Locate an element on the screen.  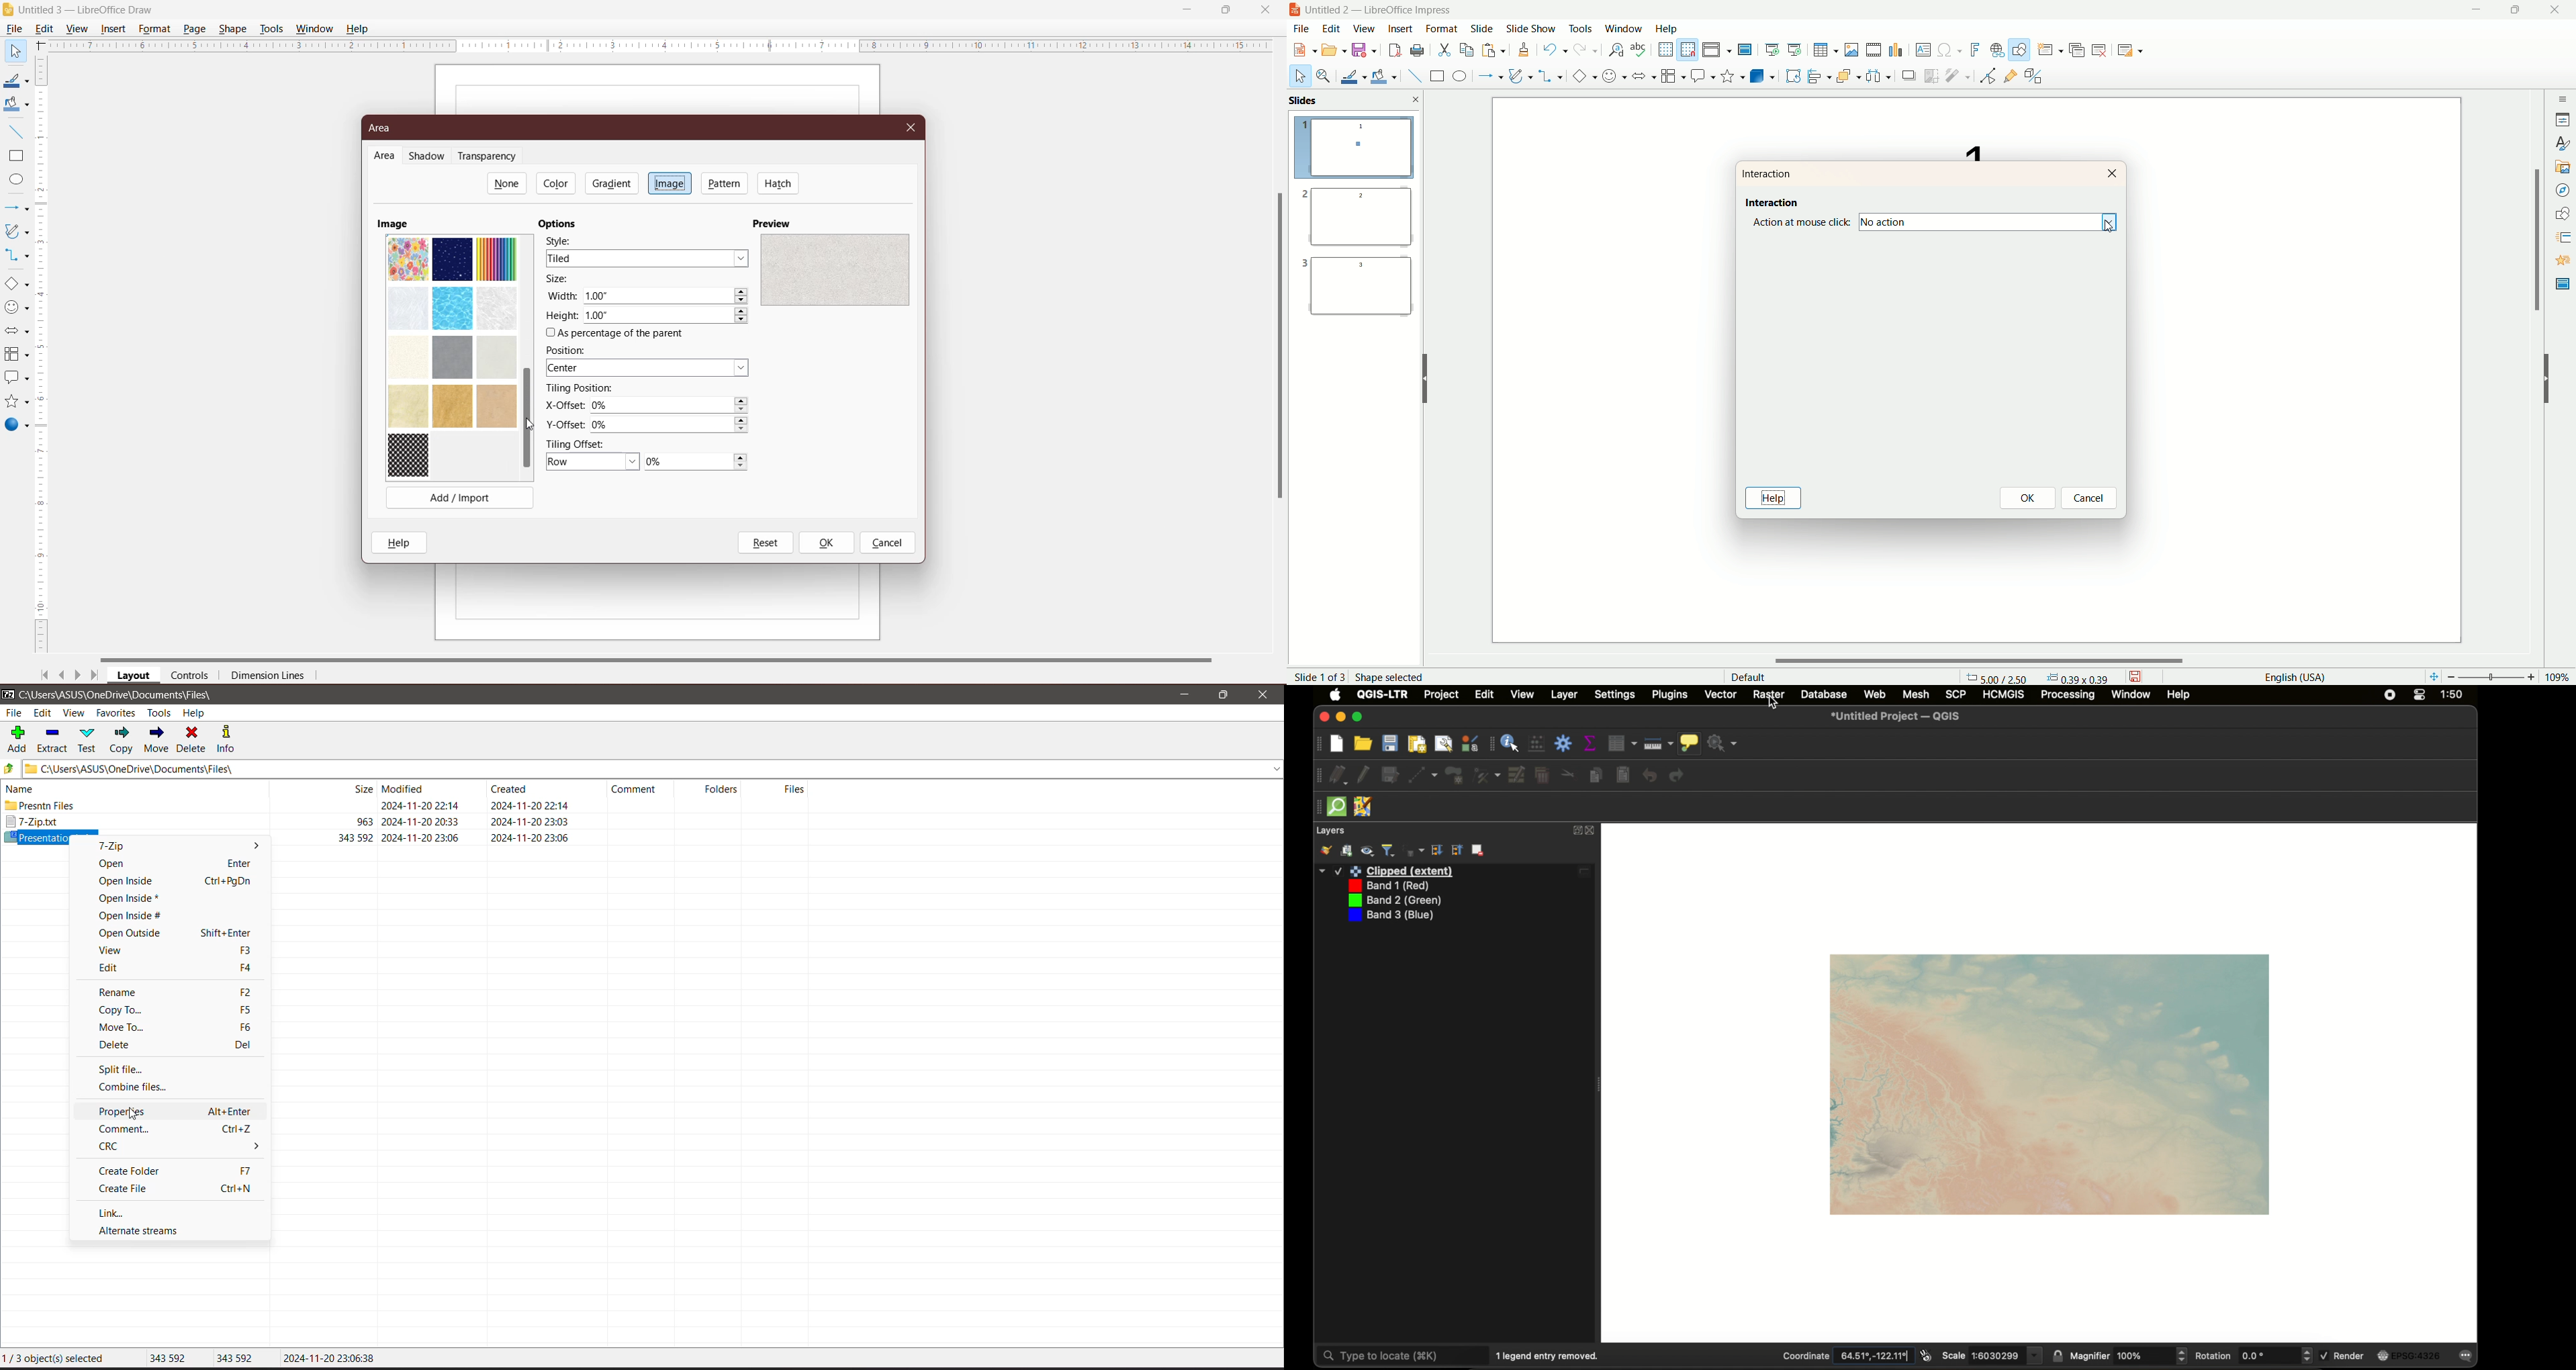
Select is located at coordinates (15, 50).